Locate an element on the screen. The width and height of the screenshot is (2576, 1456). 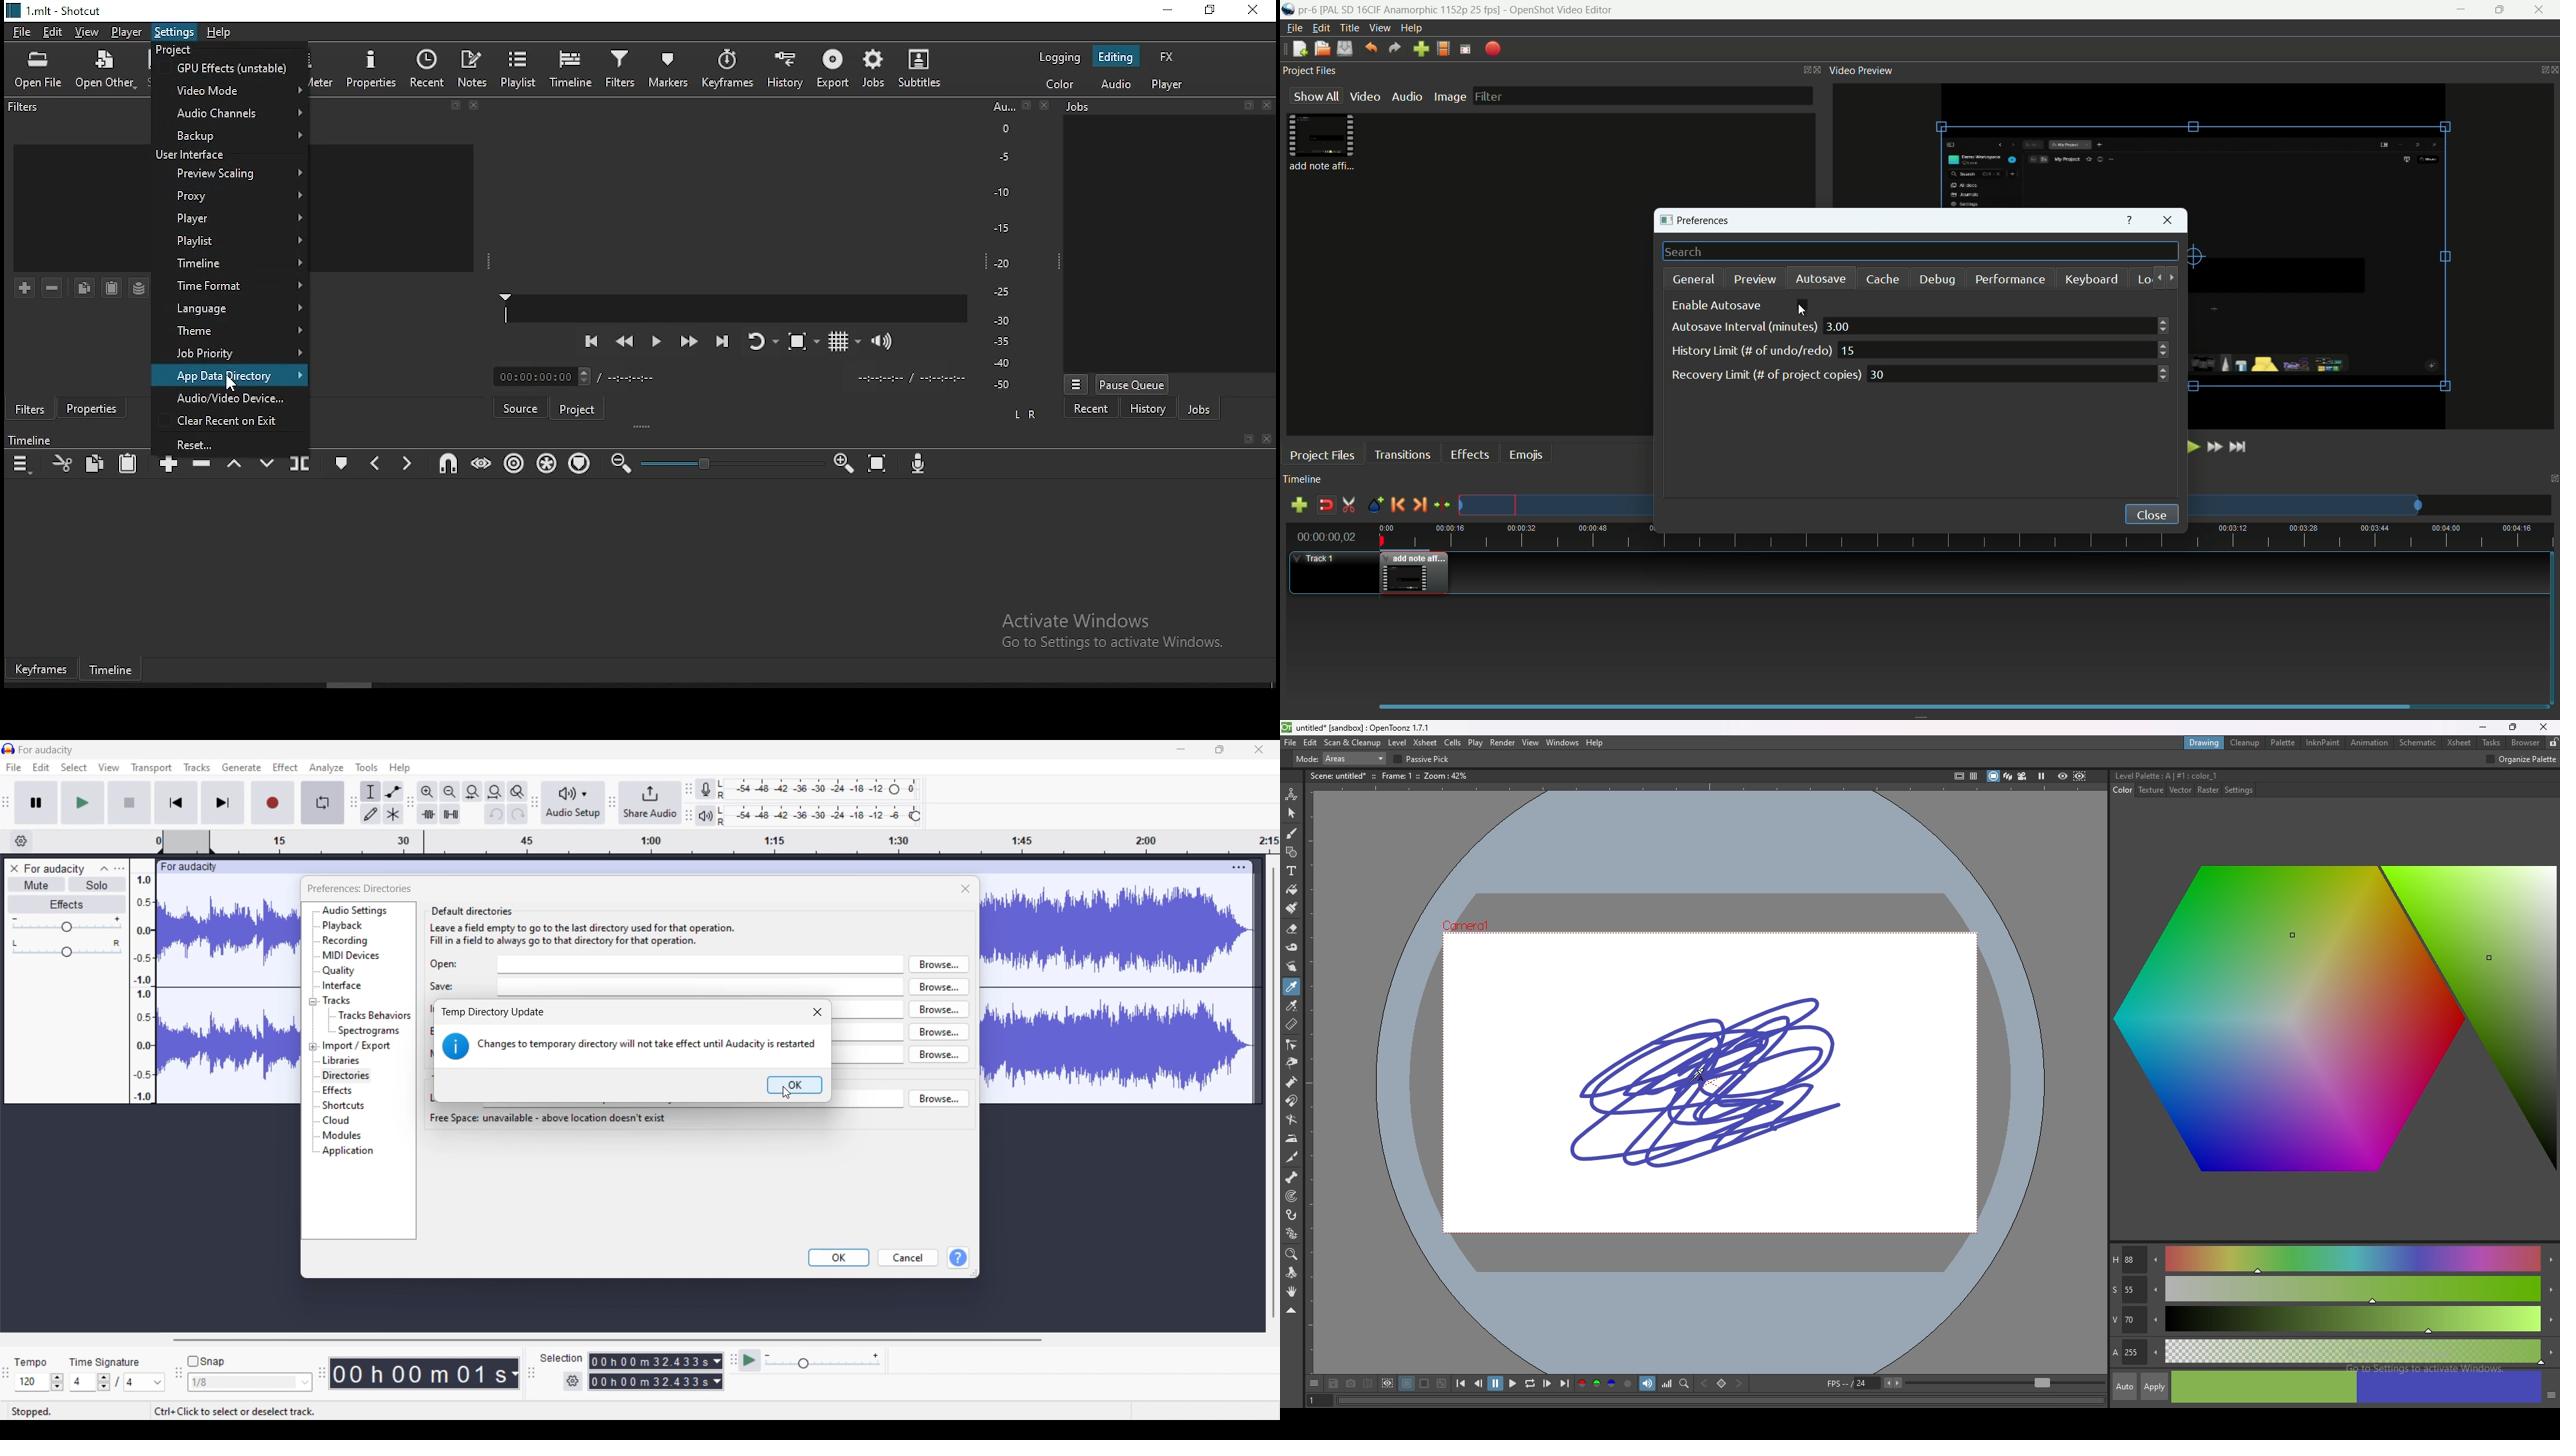
history is located at coordinates (786, 67).